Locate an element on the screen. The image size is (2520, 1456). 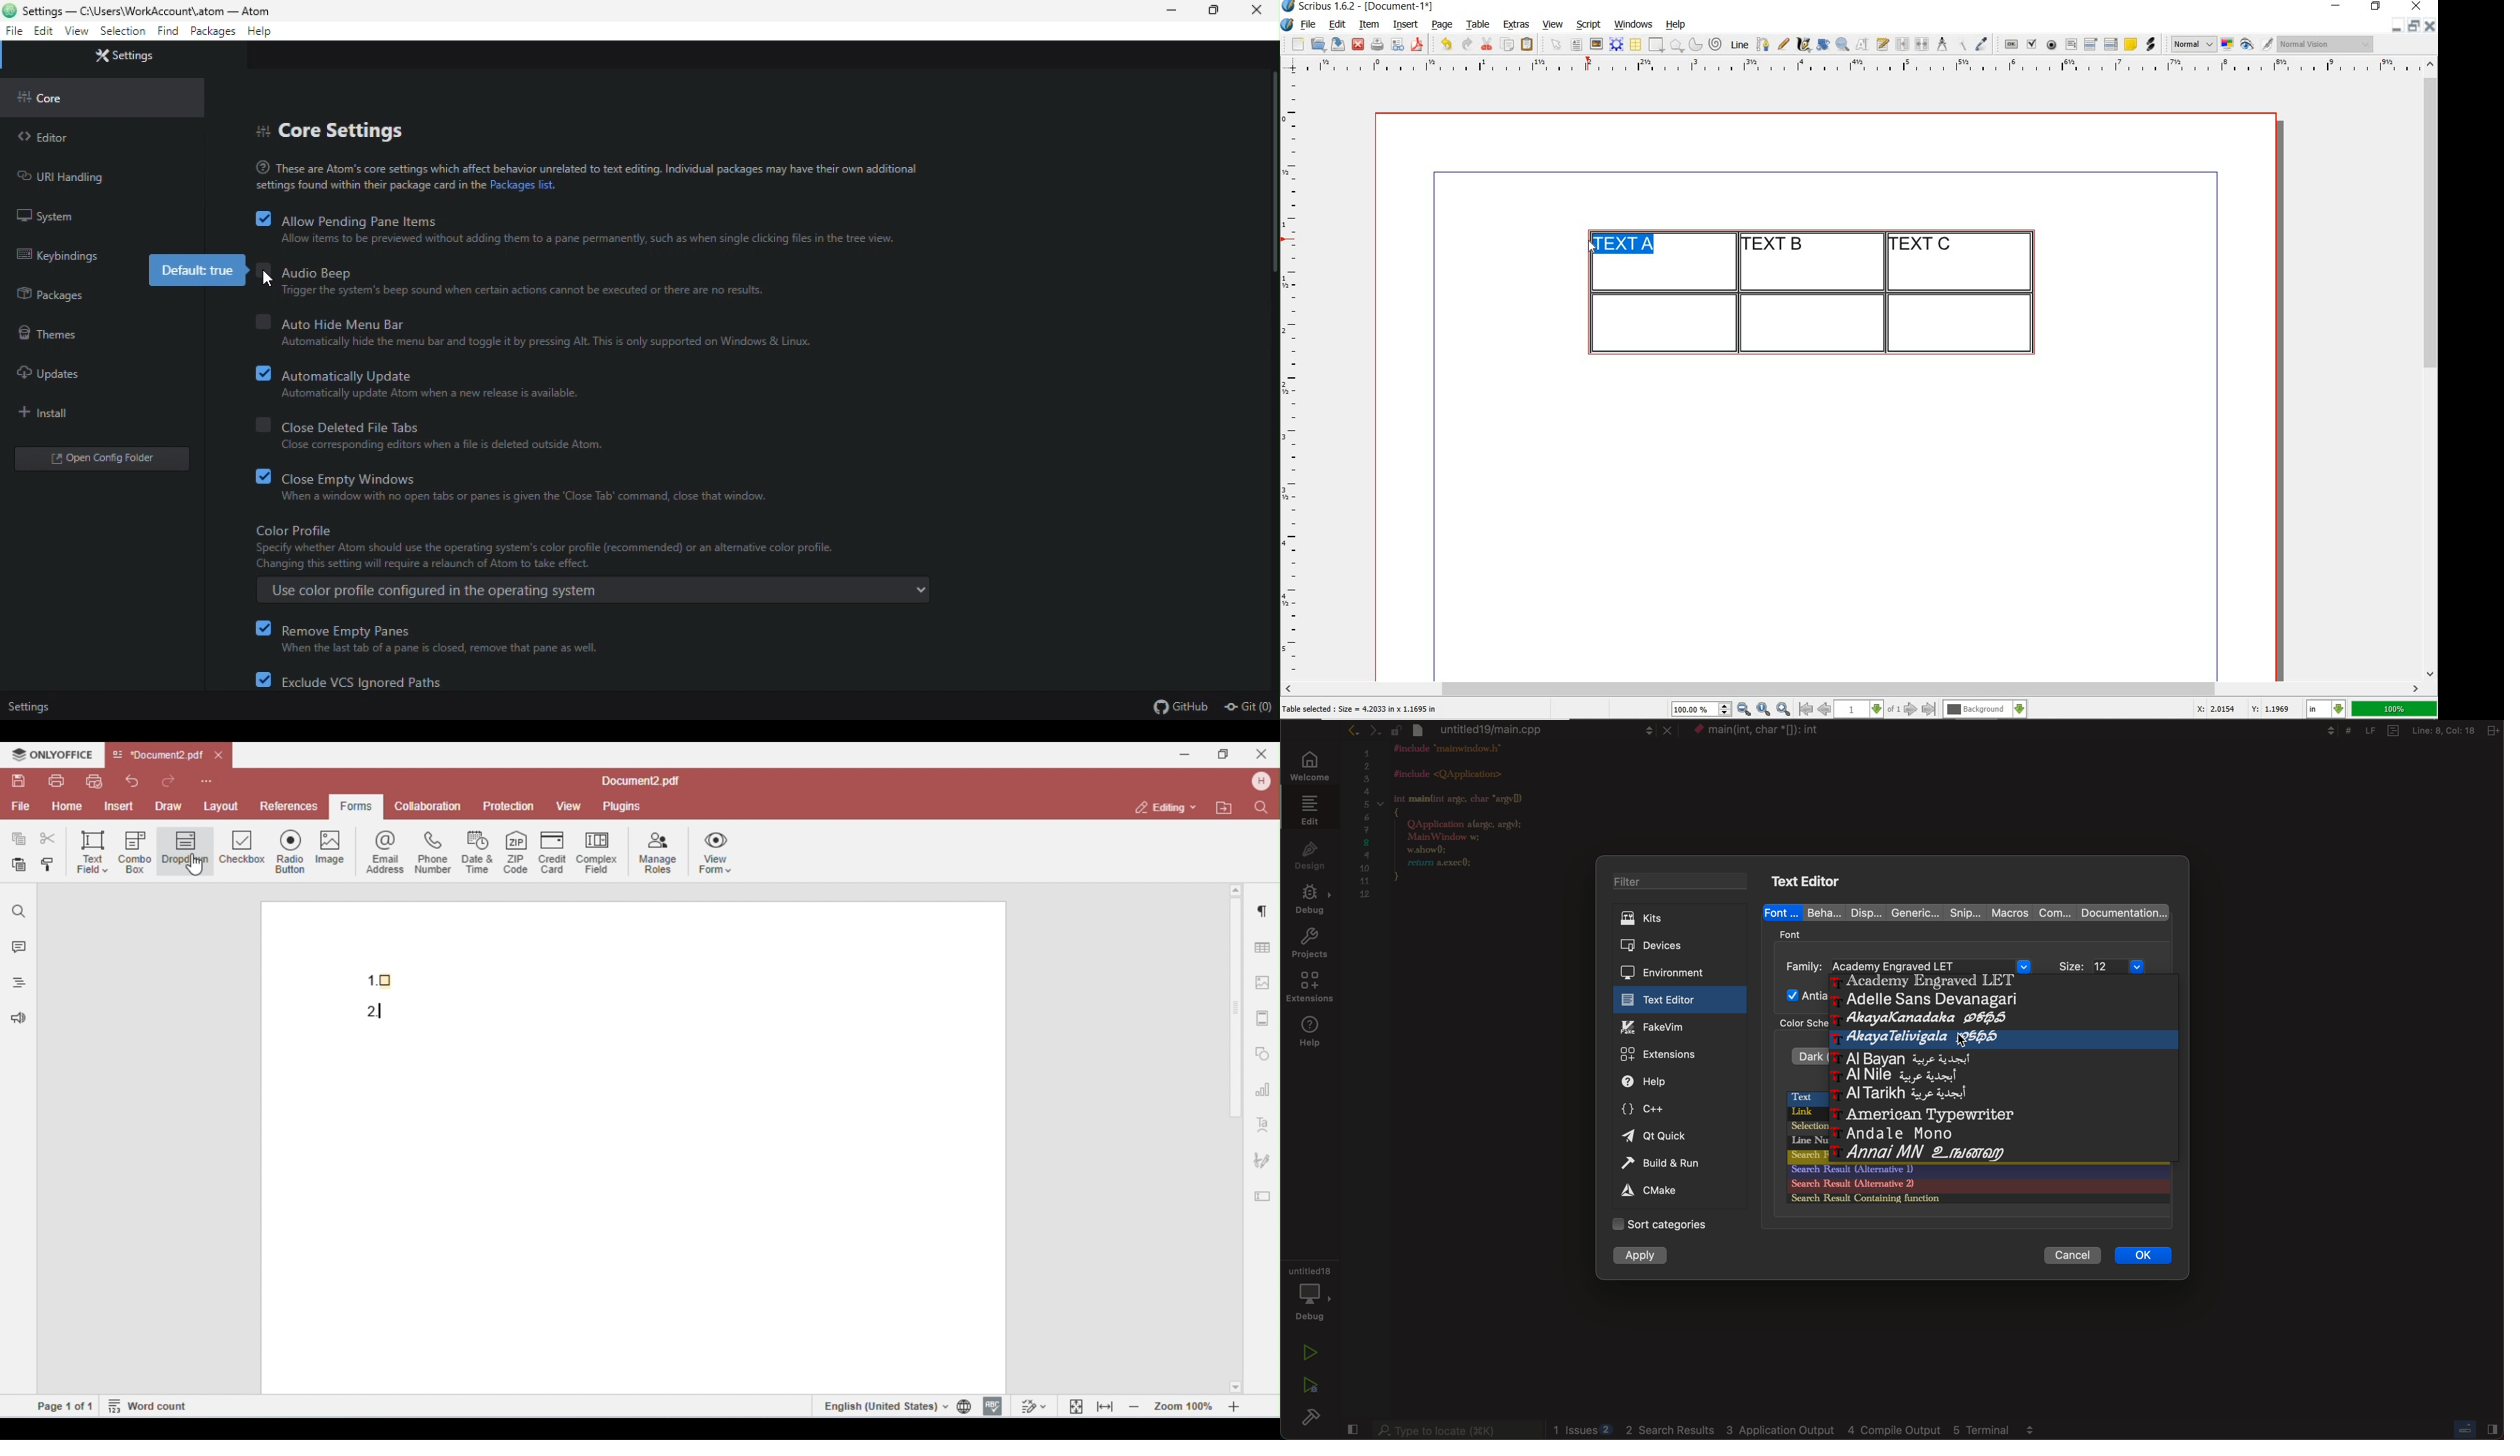
Categories is located at coordinates (1669, 1225).